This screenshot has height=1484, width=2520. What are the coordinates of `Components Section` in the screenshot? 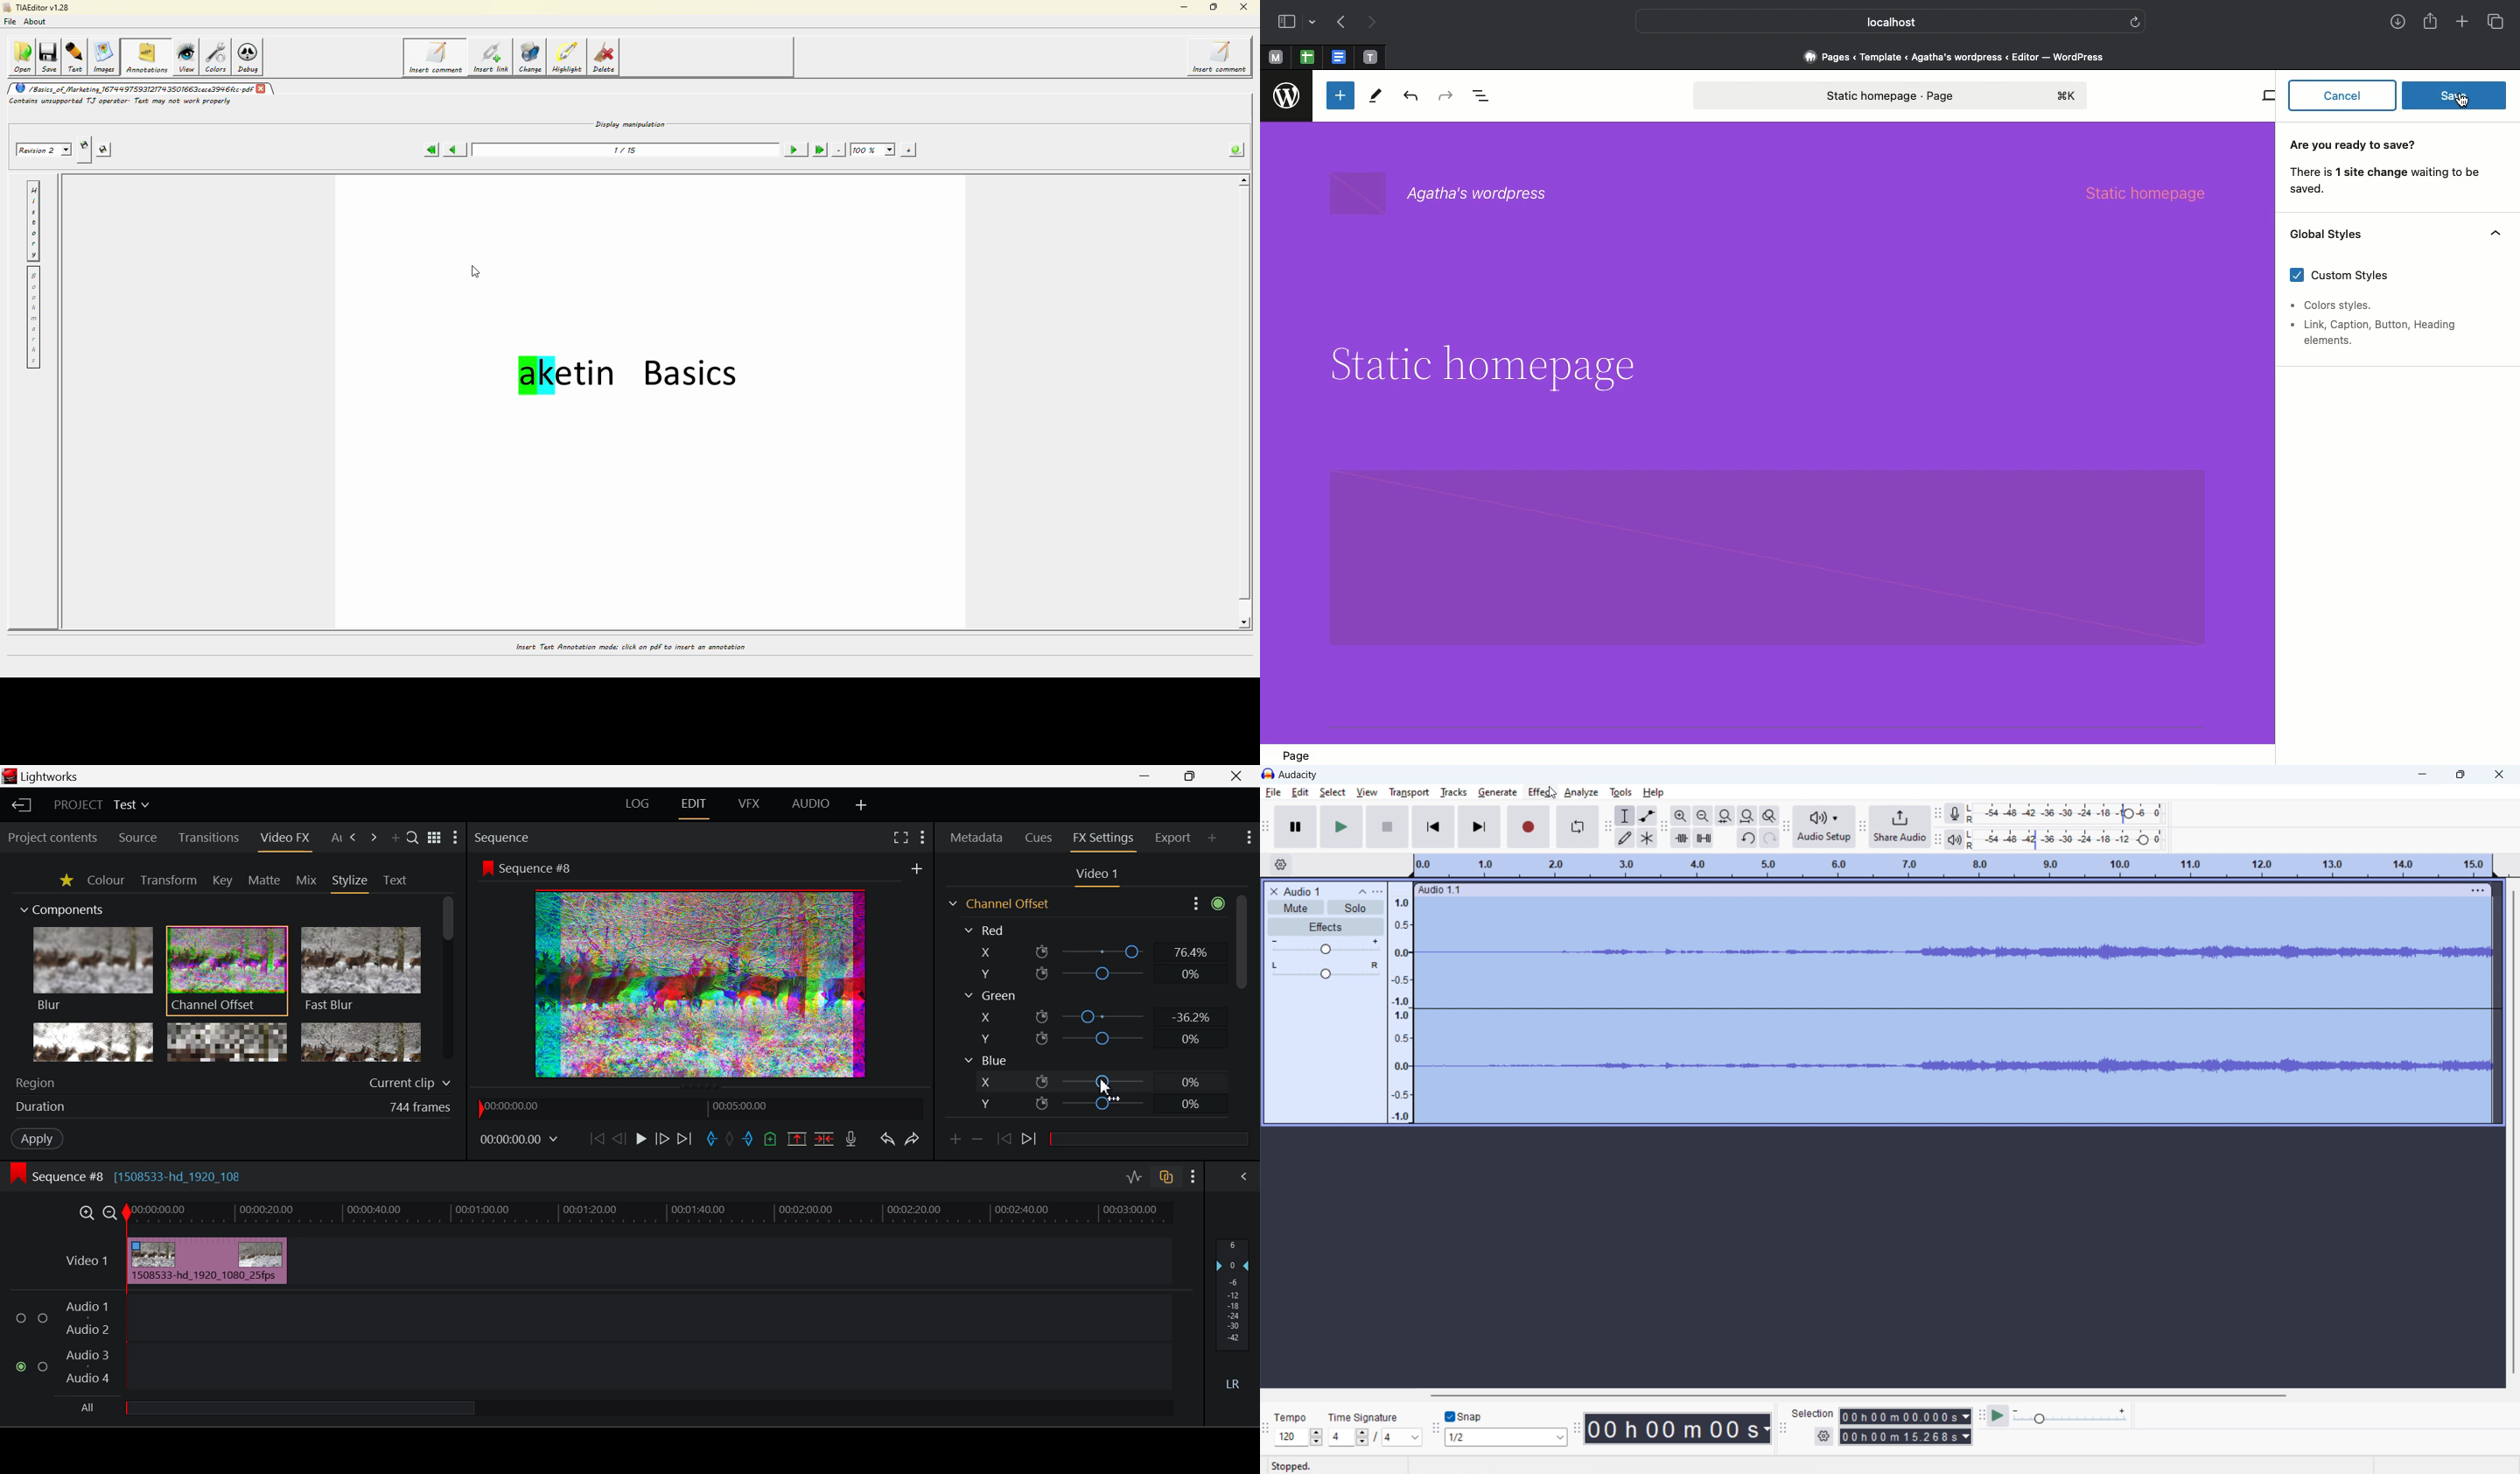 It's located at (60, 907).